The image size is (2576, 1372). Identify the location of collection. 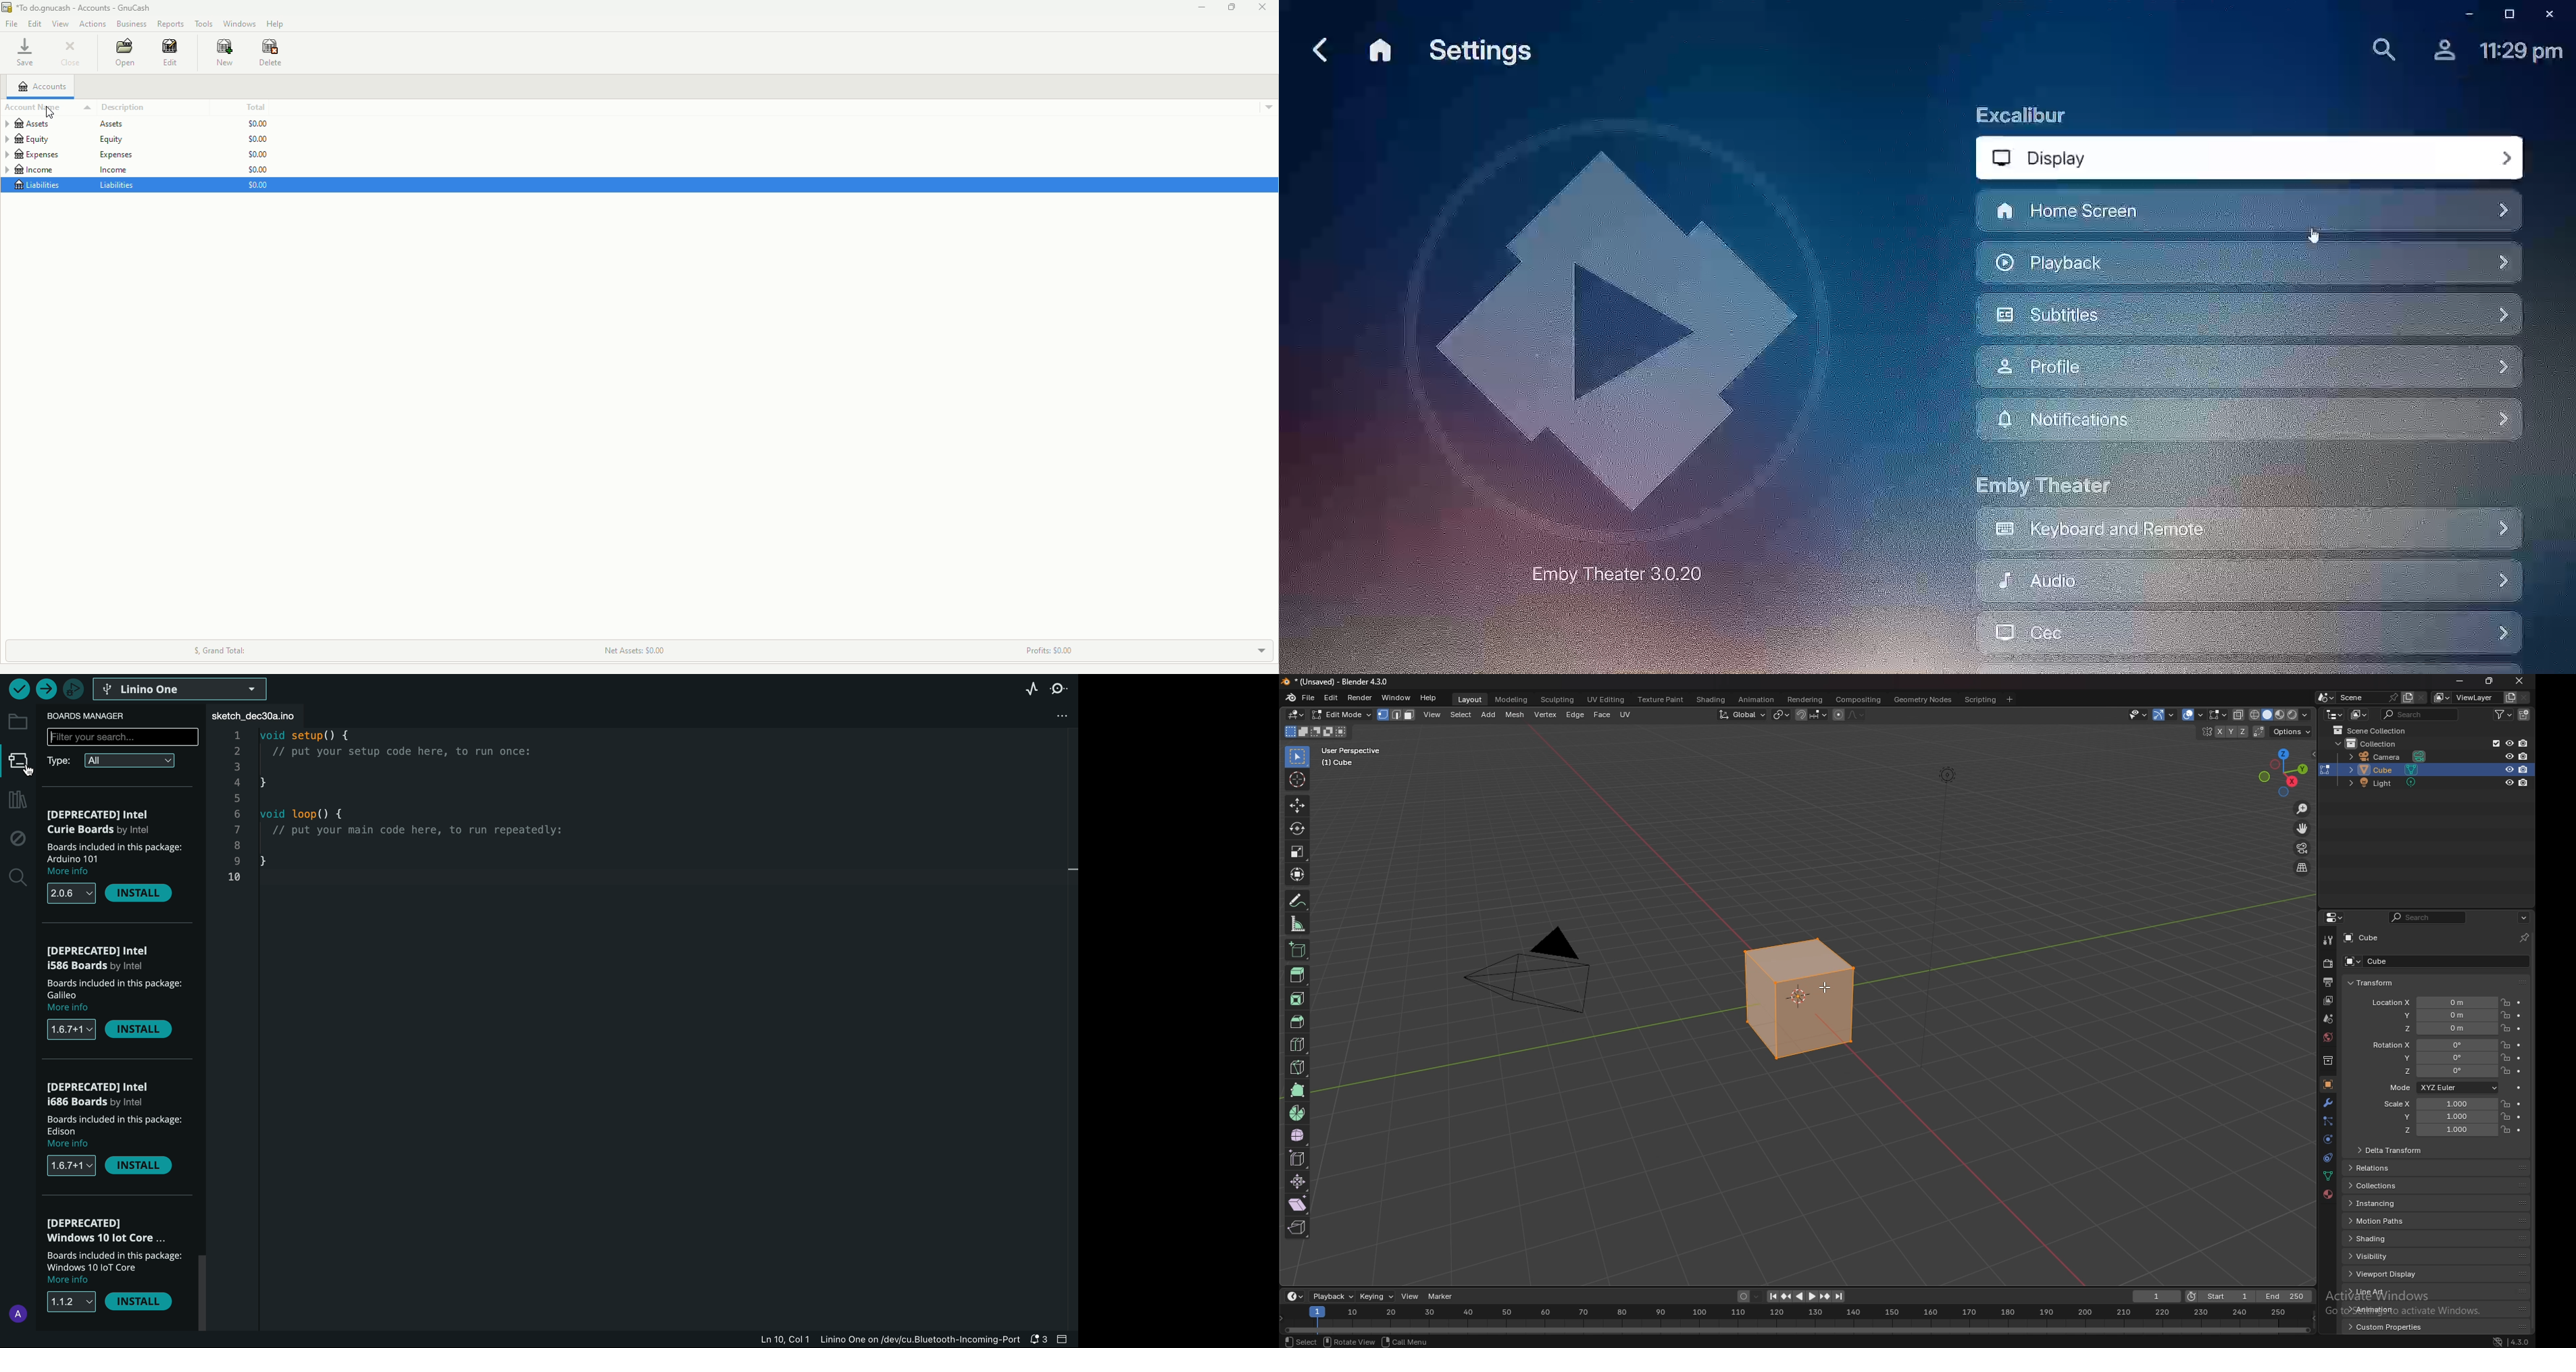
(2375, 743).